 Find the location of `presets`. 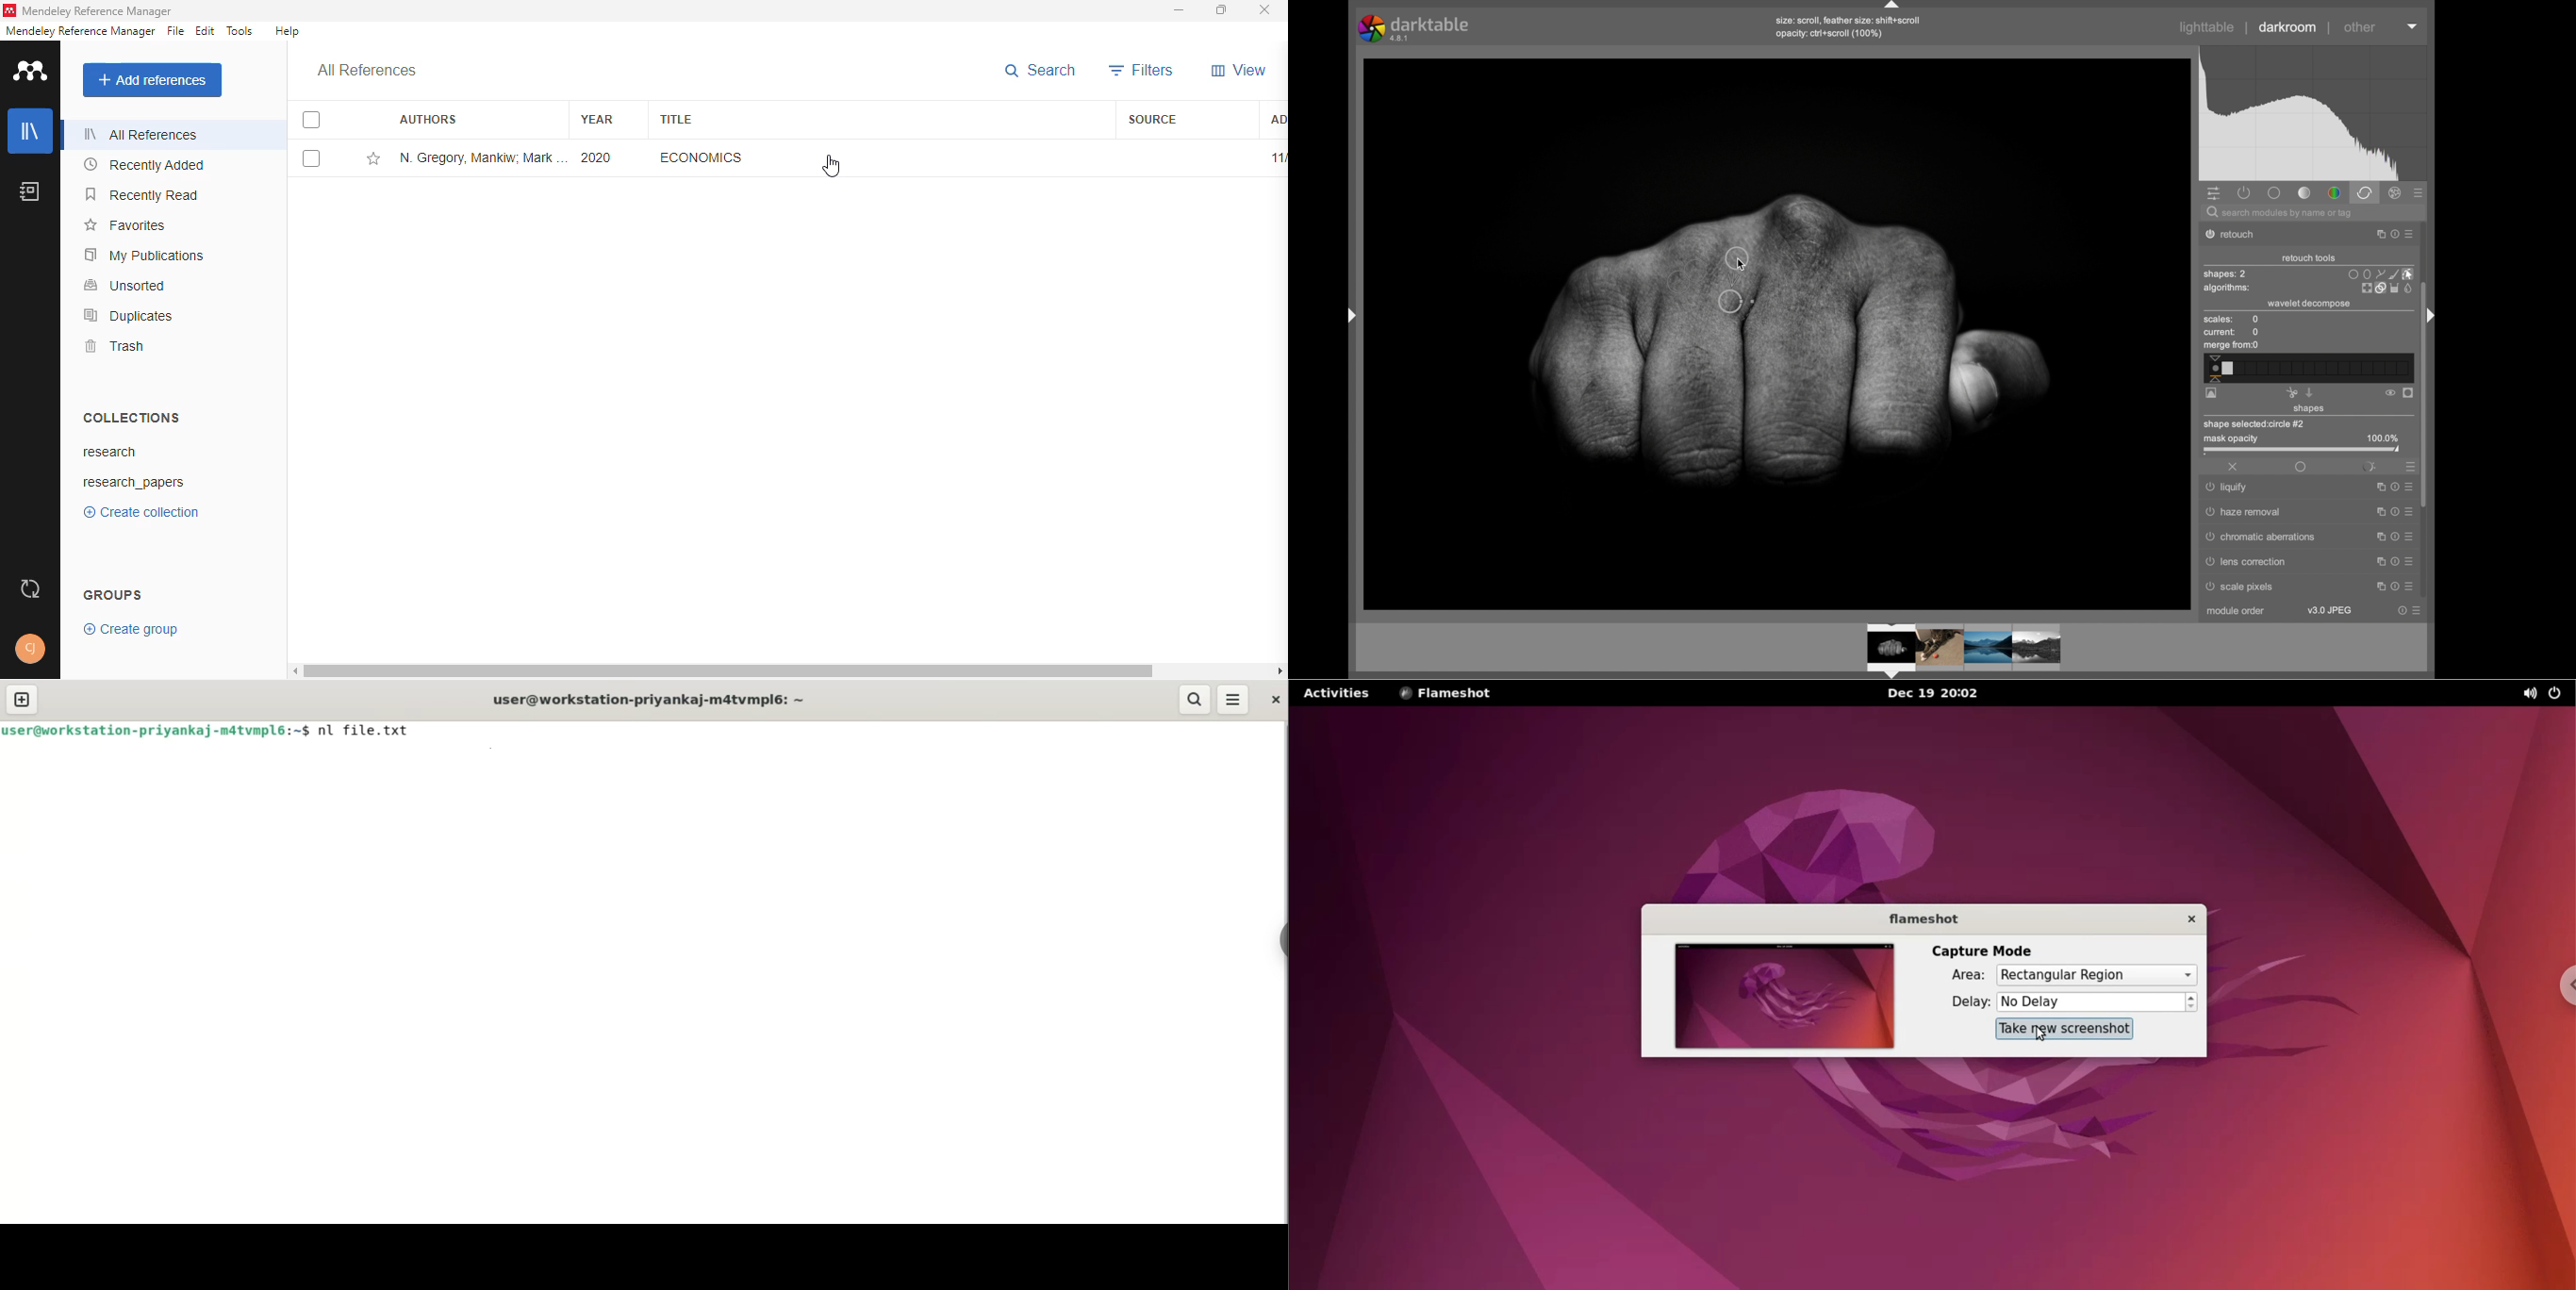

presets is located at coordinates (2419, 194).